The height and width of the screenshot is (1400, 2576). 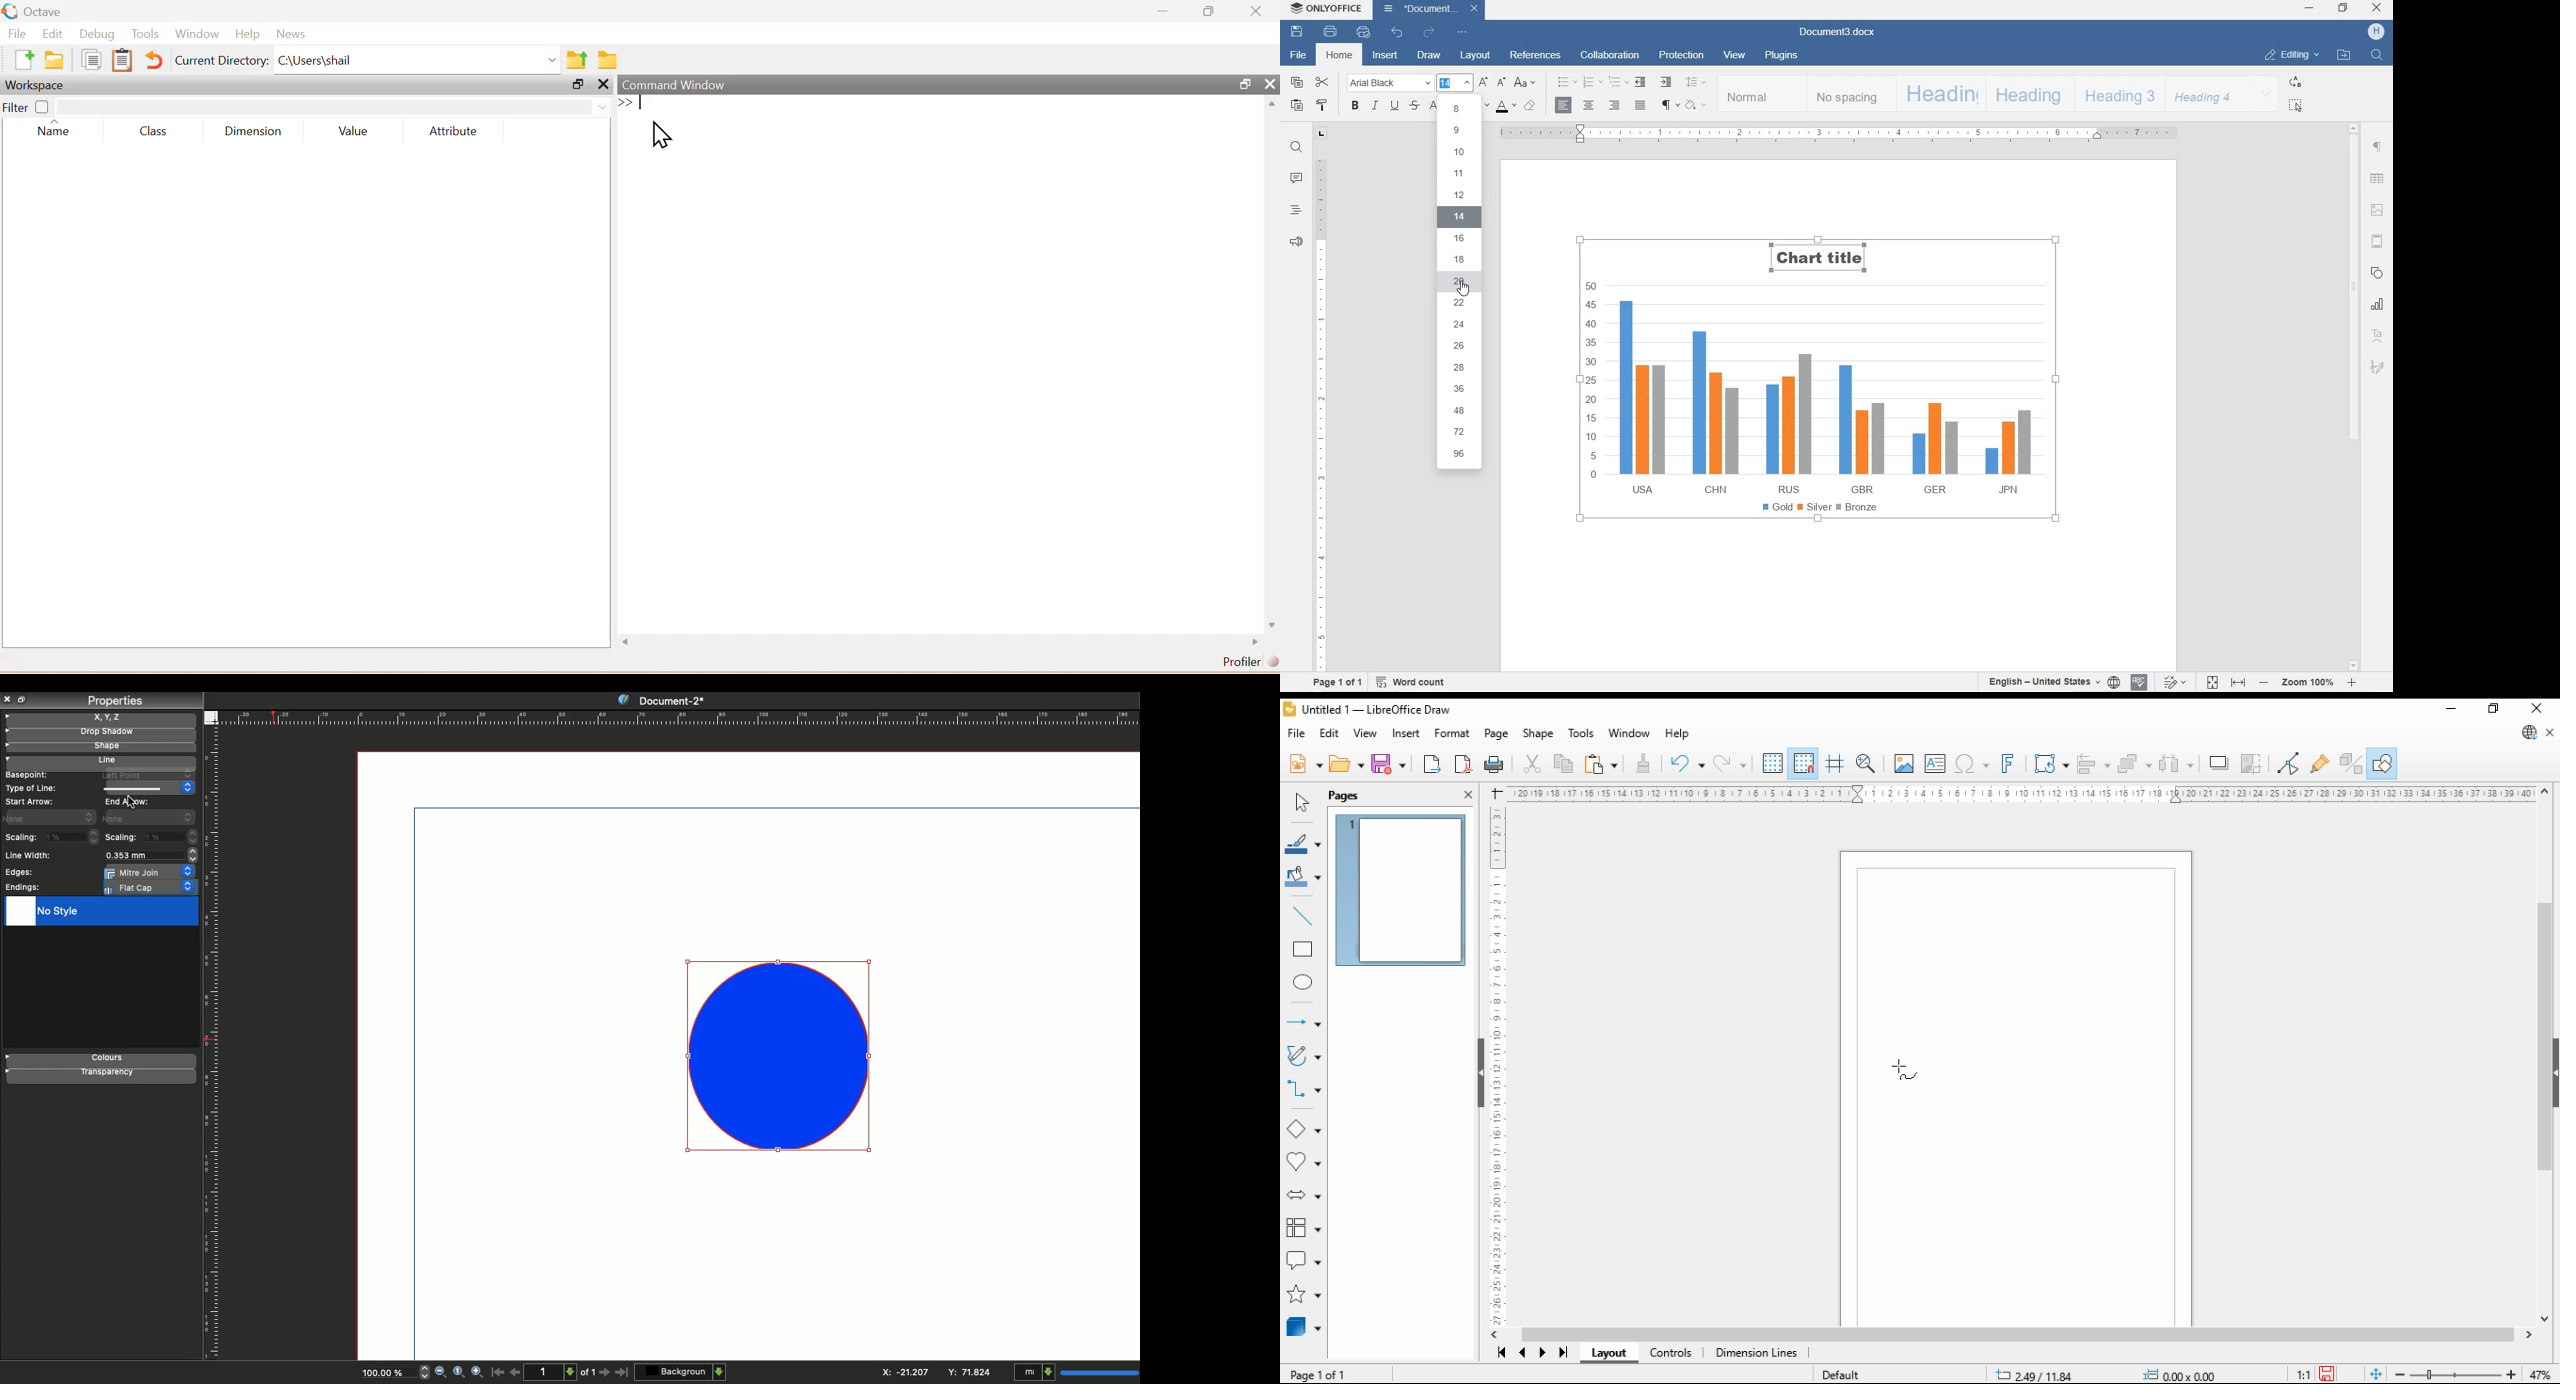 I want to click on ALIGN LEFT, so click(x=1563, y=107).